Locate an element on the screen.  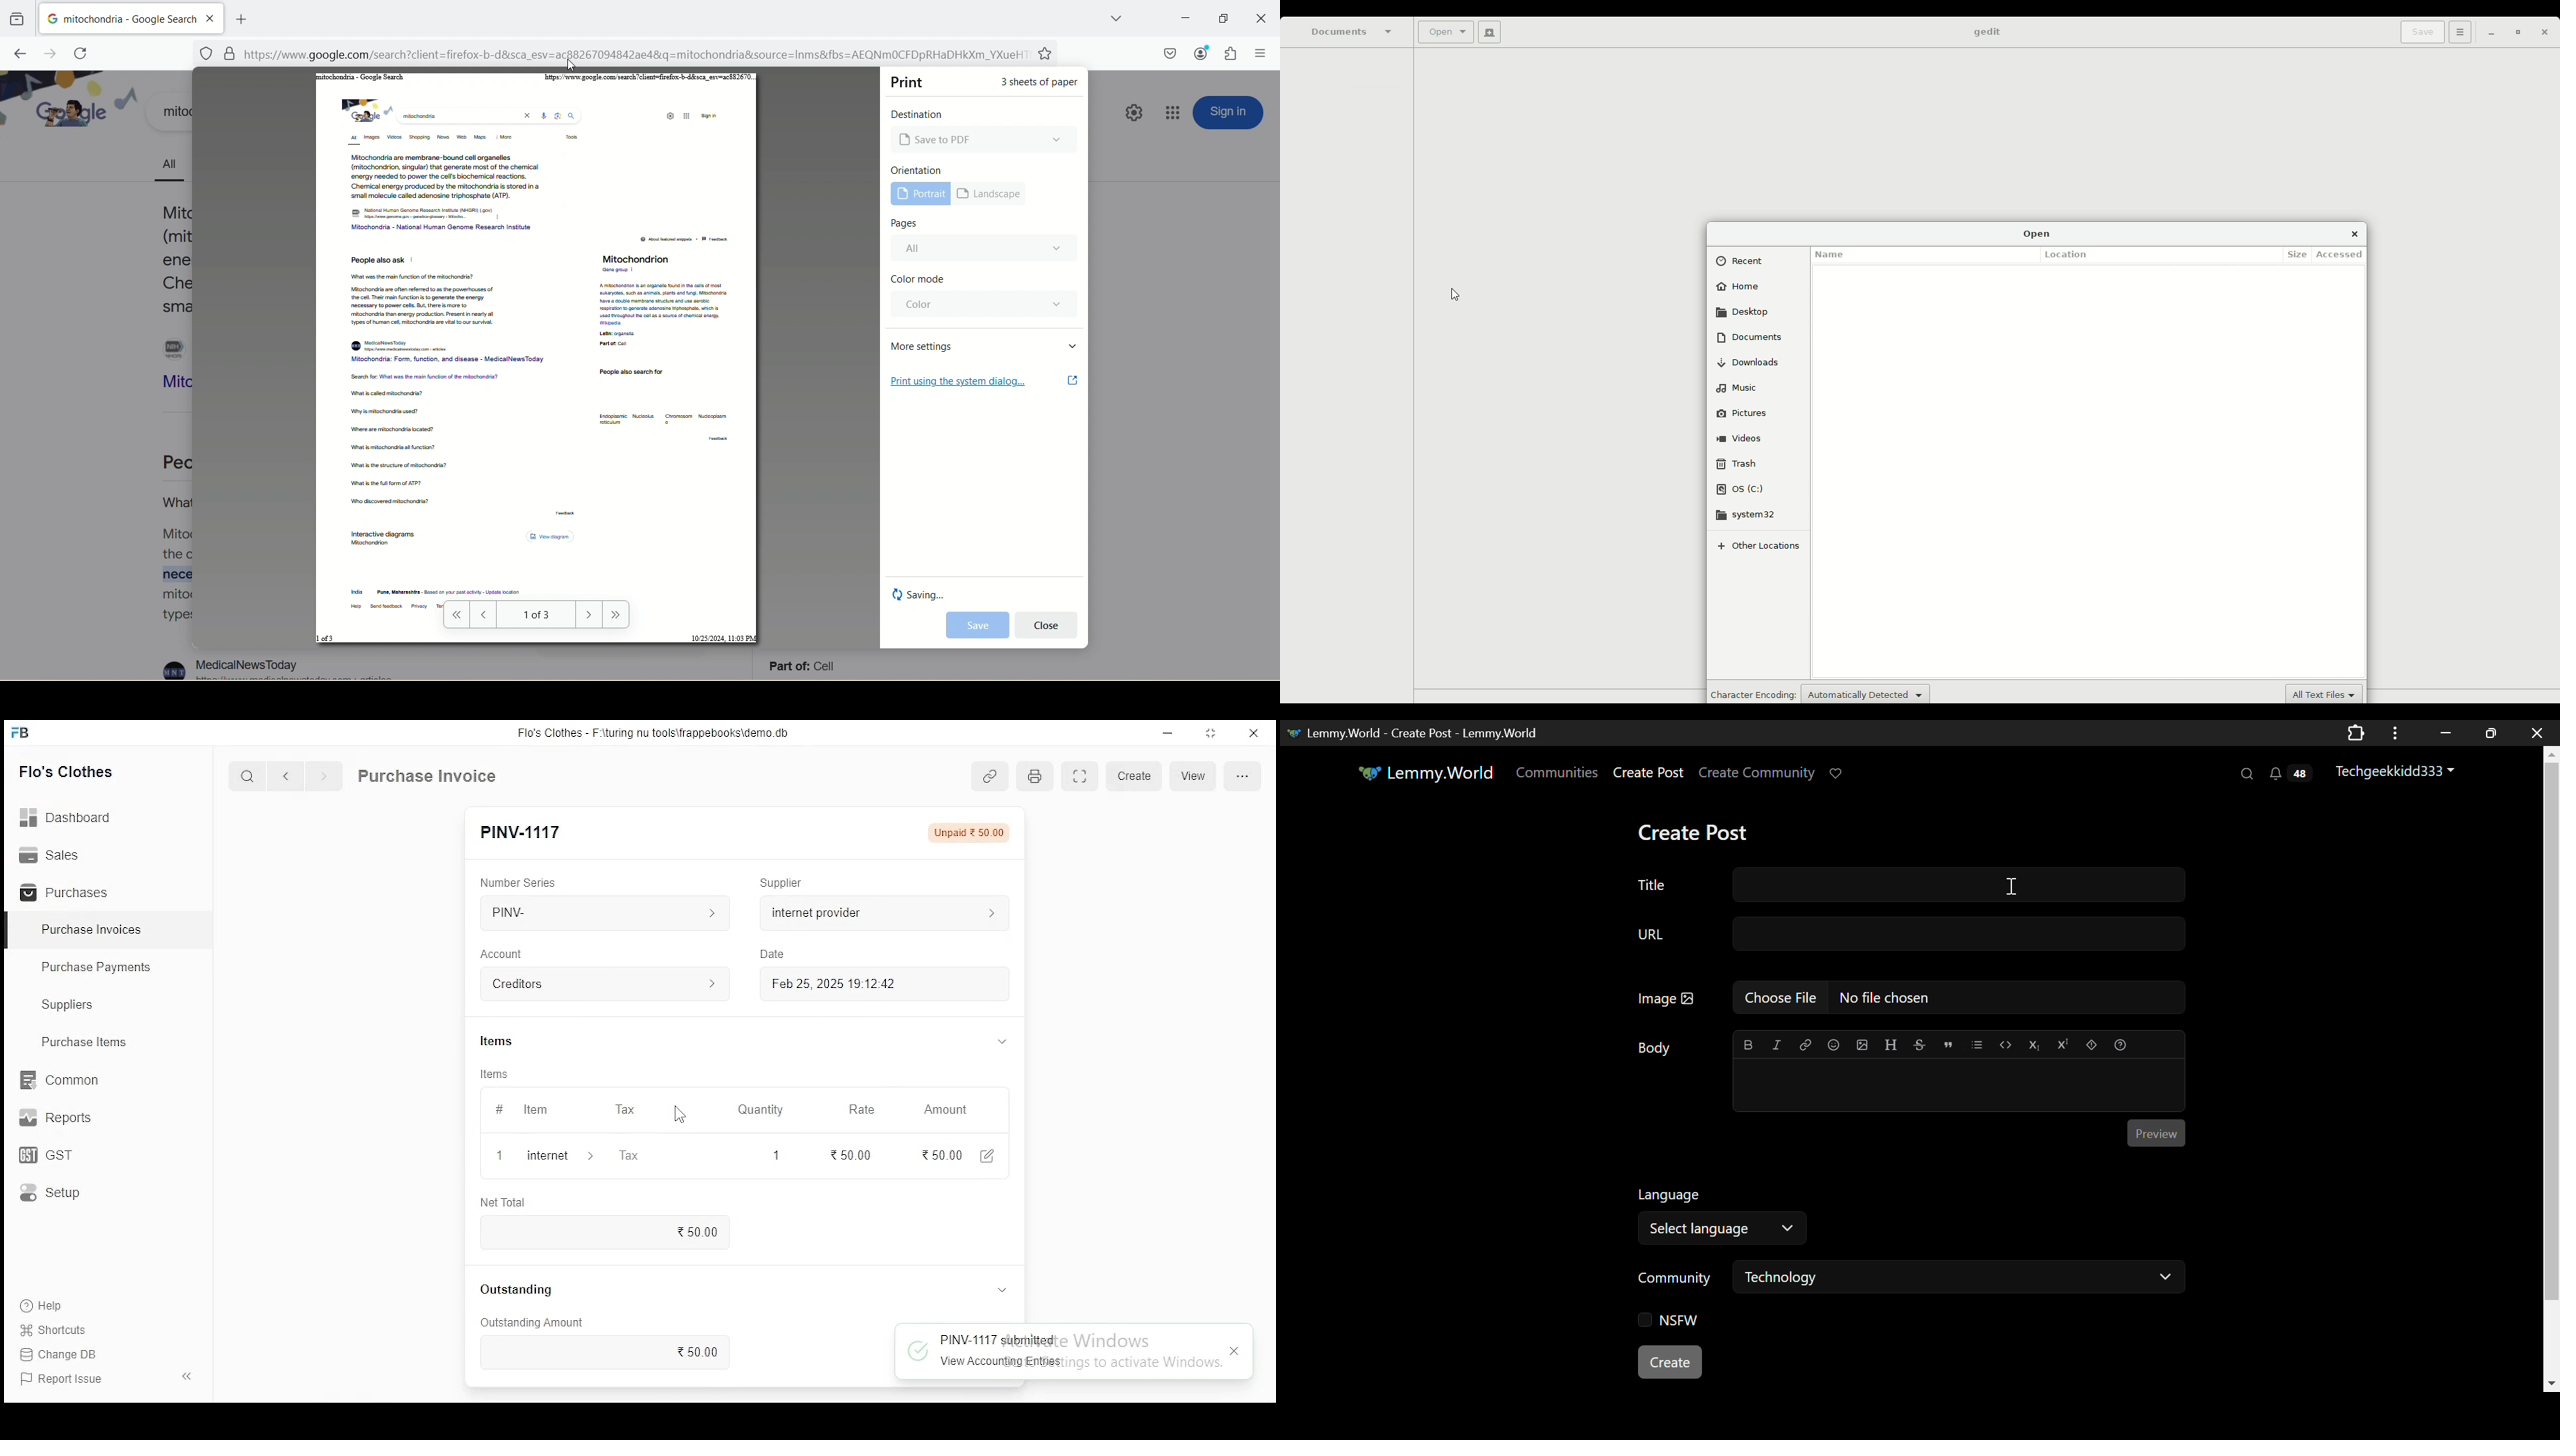
Select Language is located at coordinates (1725, 1229).